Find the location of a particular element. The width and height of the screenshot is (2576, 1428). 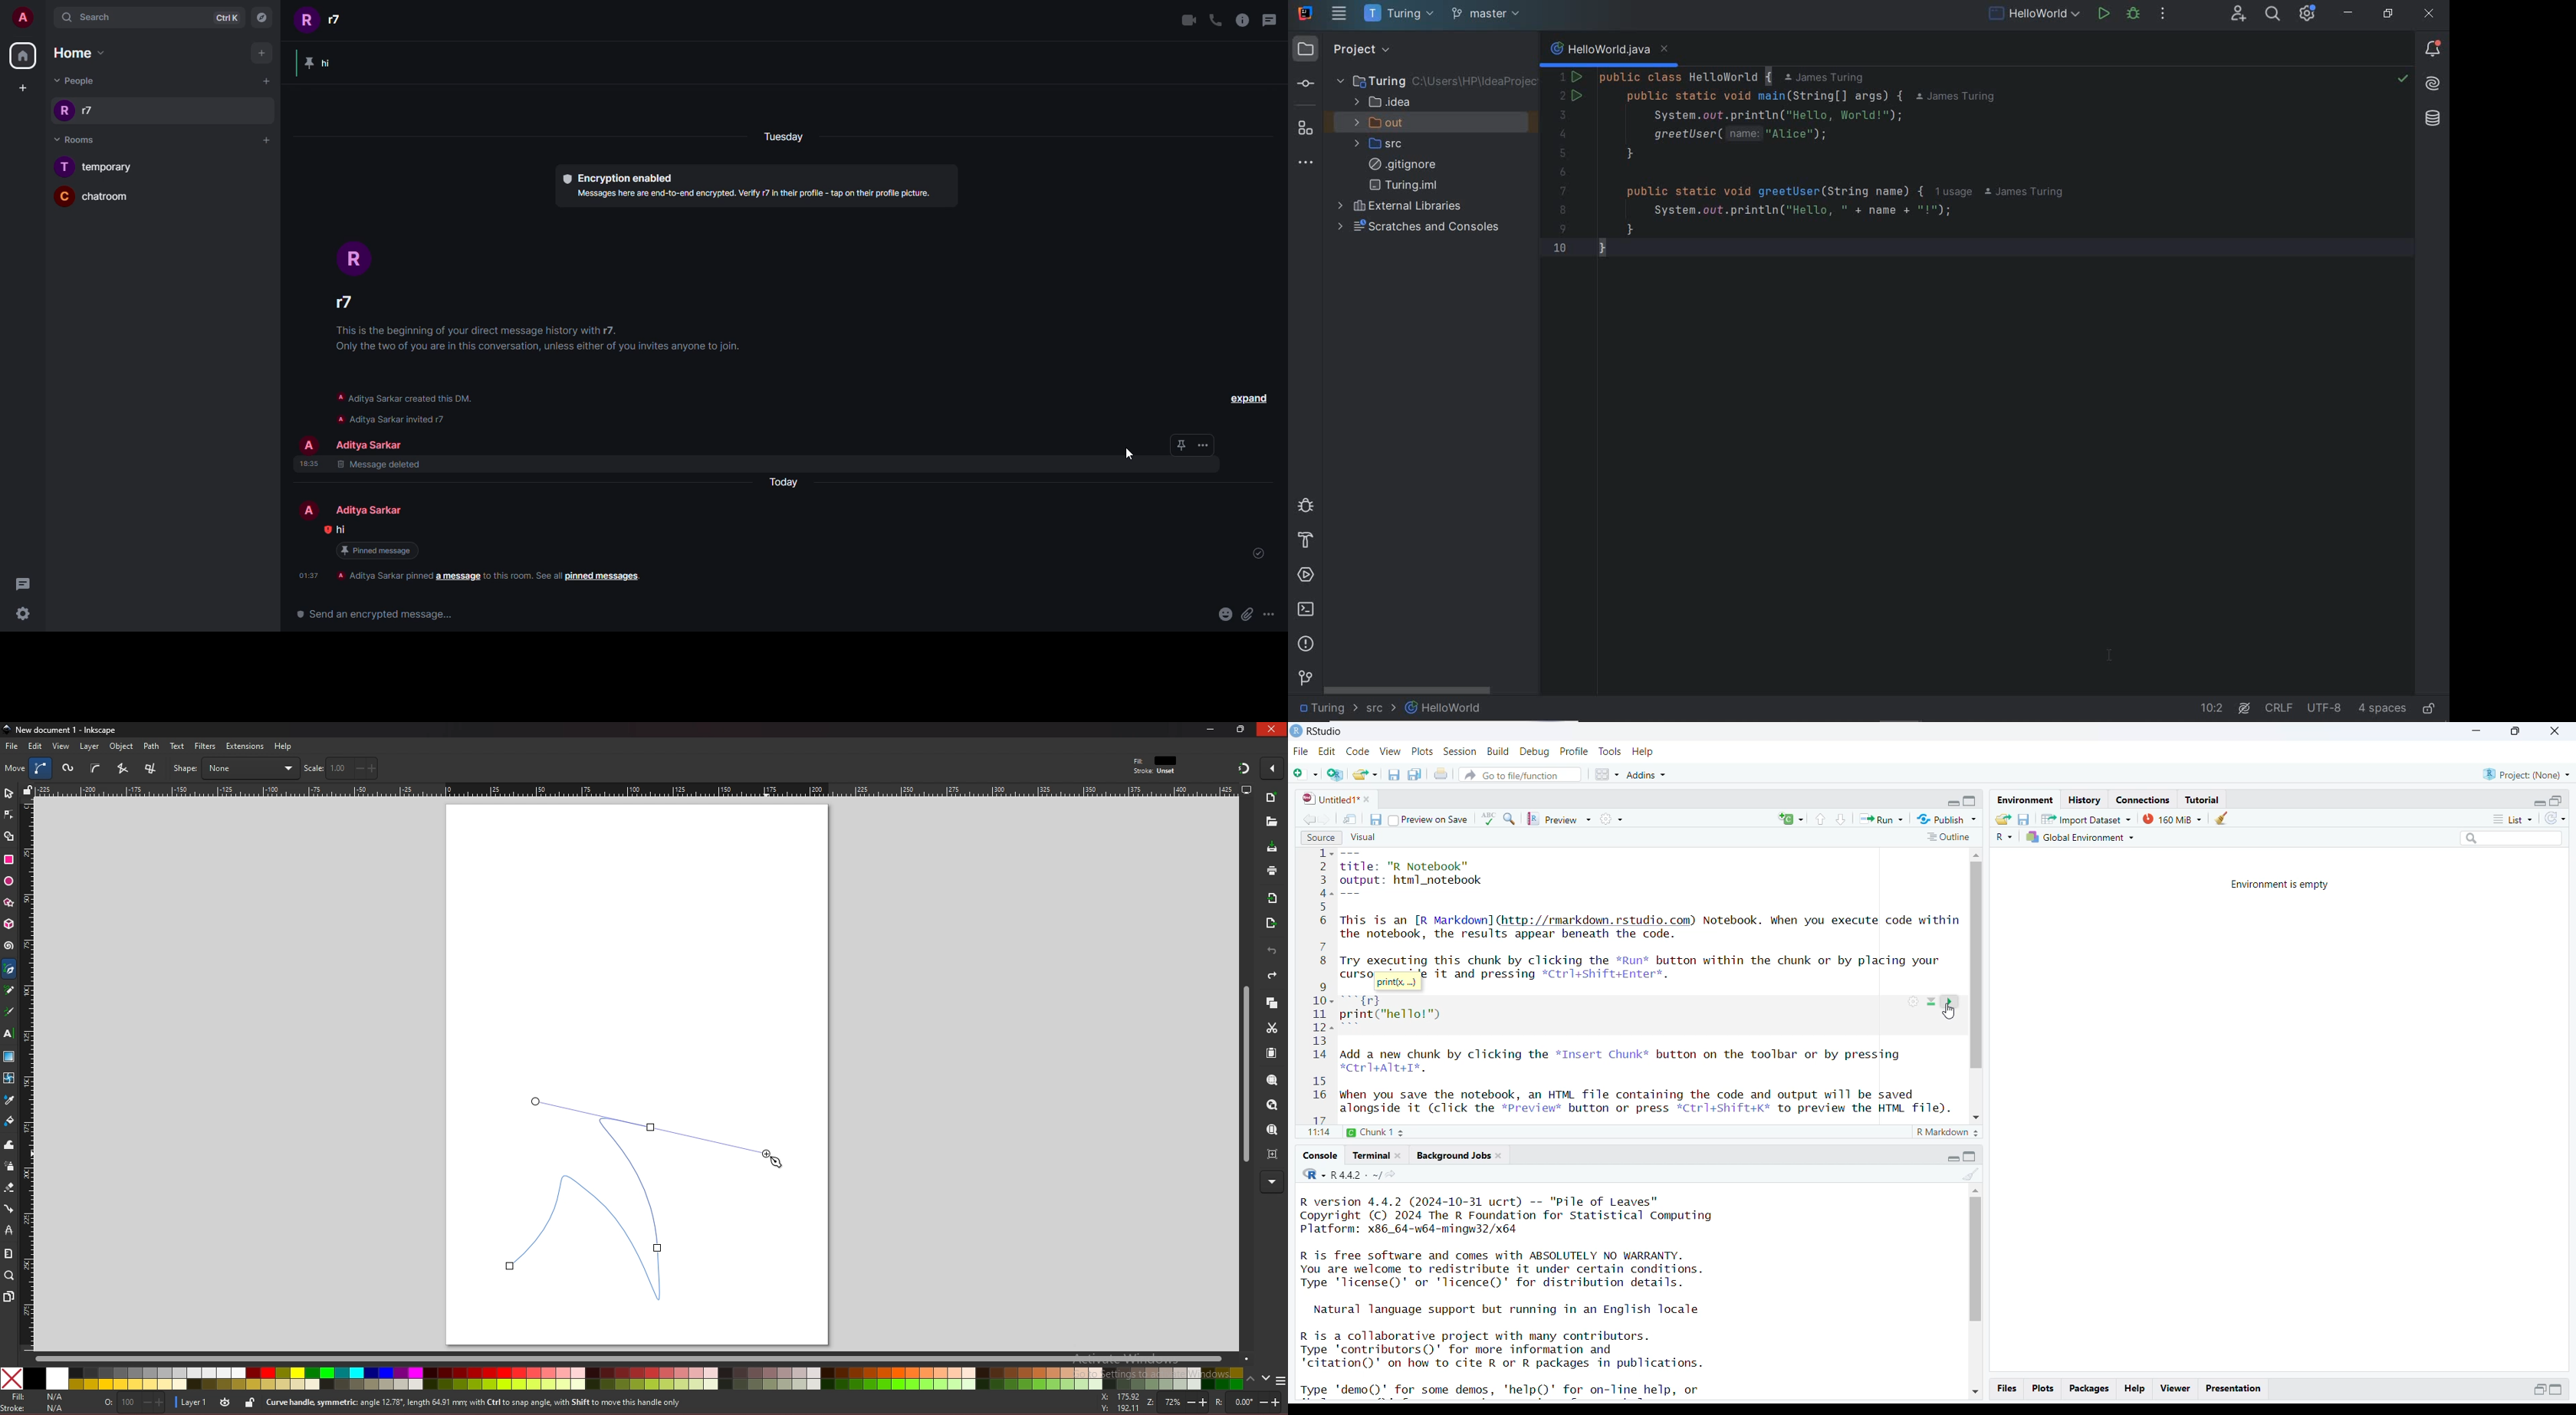

go to previous section is located at coordinates (1820, 819).